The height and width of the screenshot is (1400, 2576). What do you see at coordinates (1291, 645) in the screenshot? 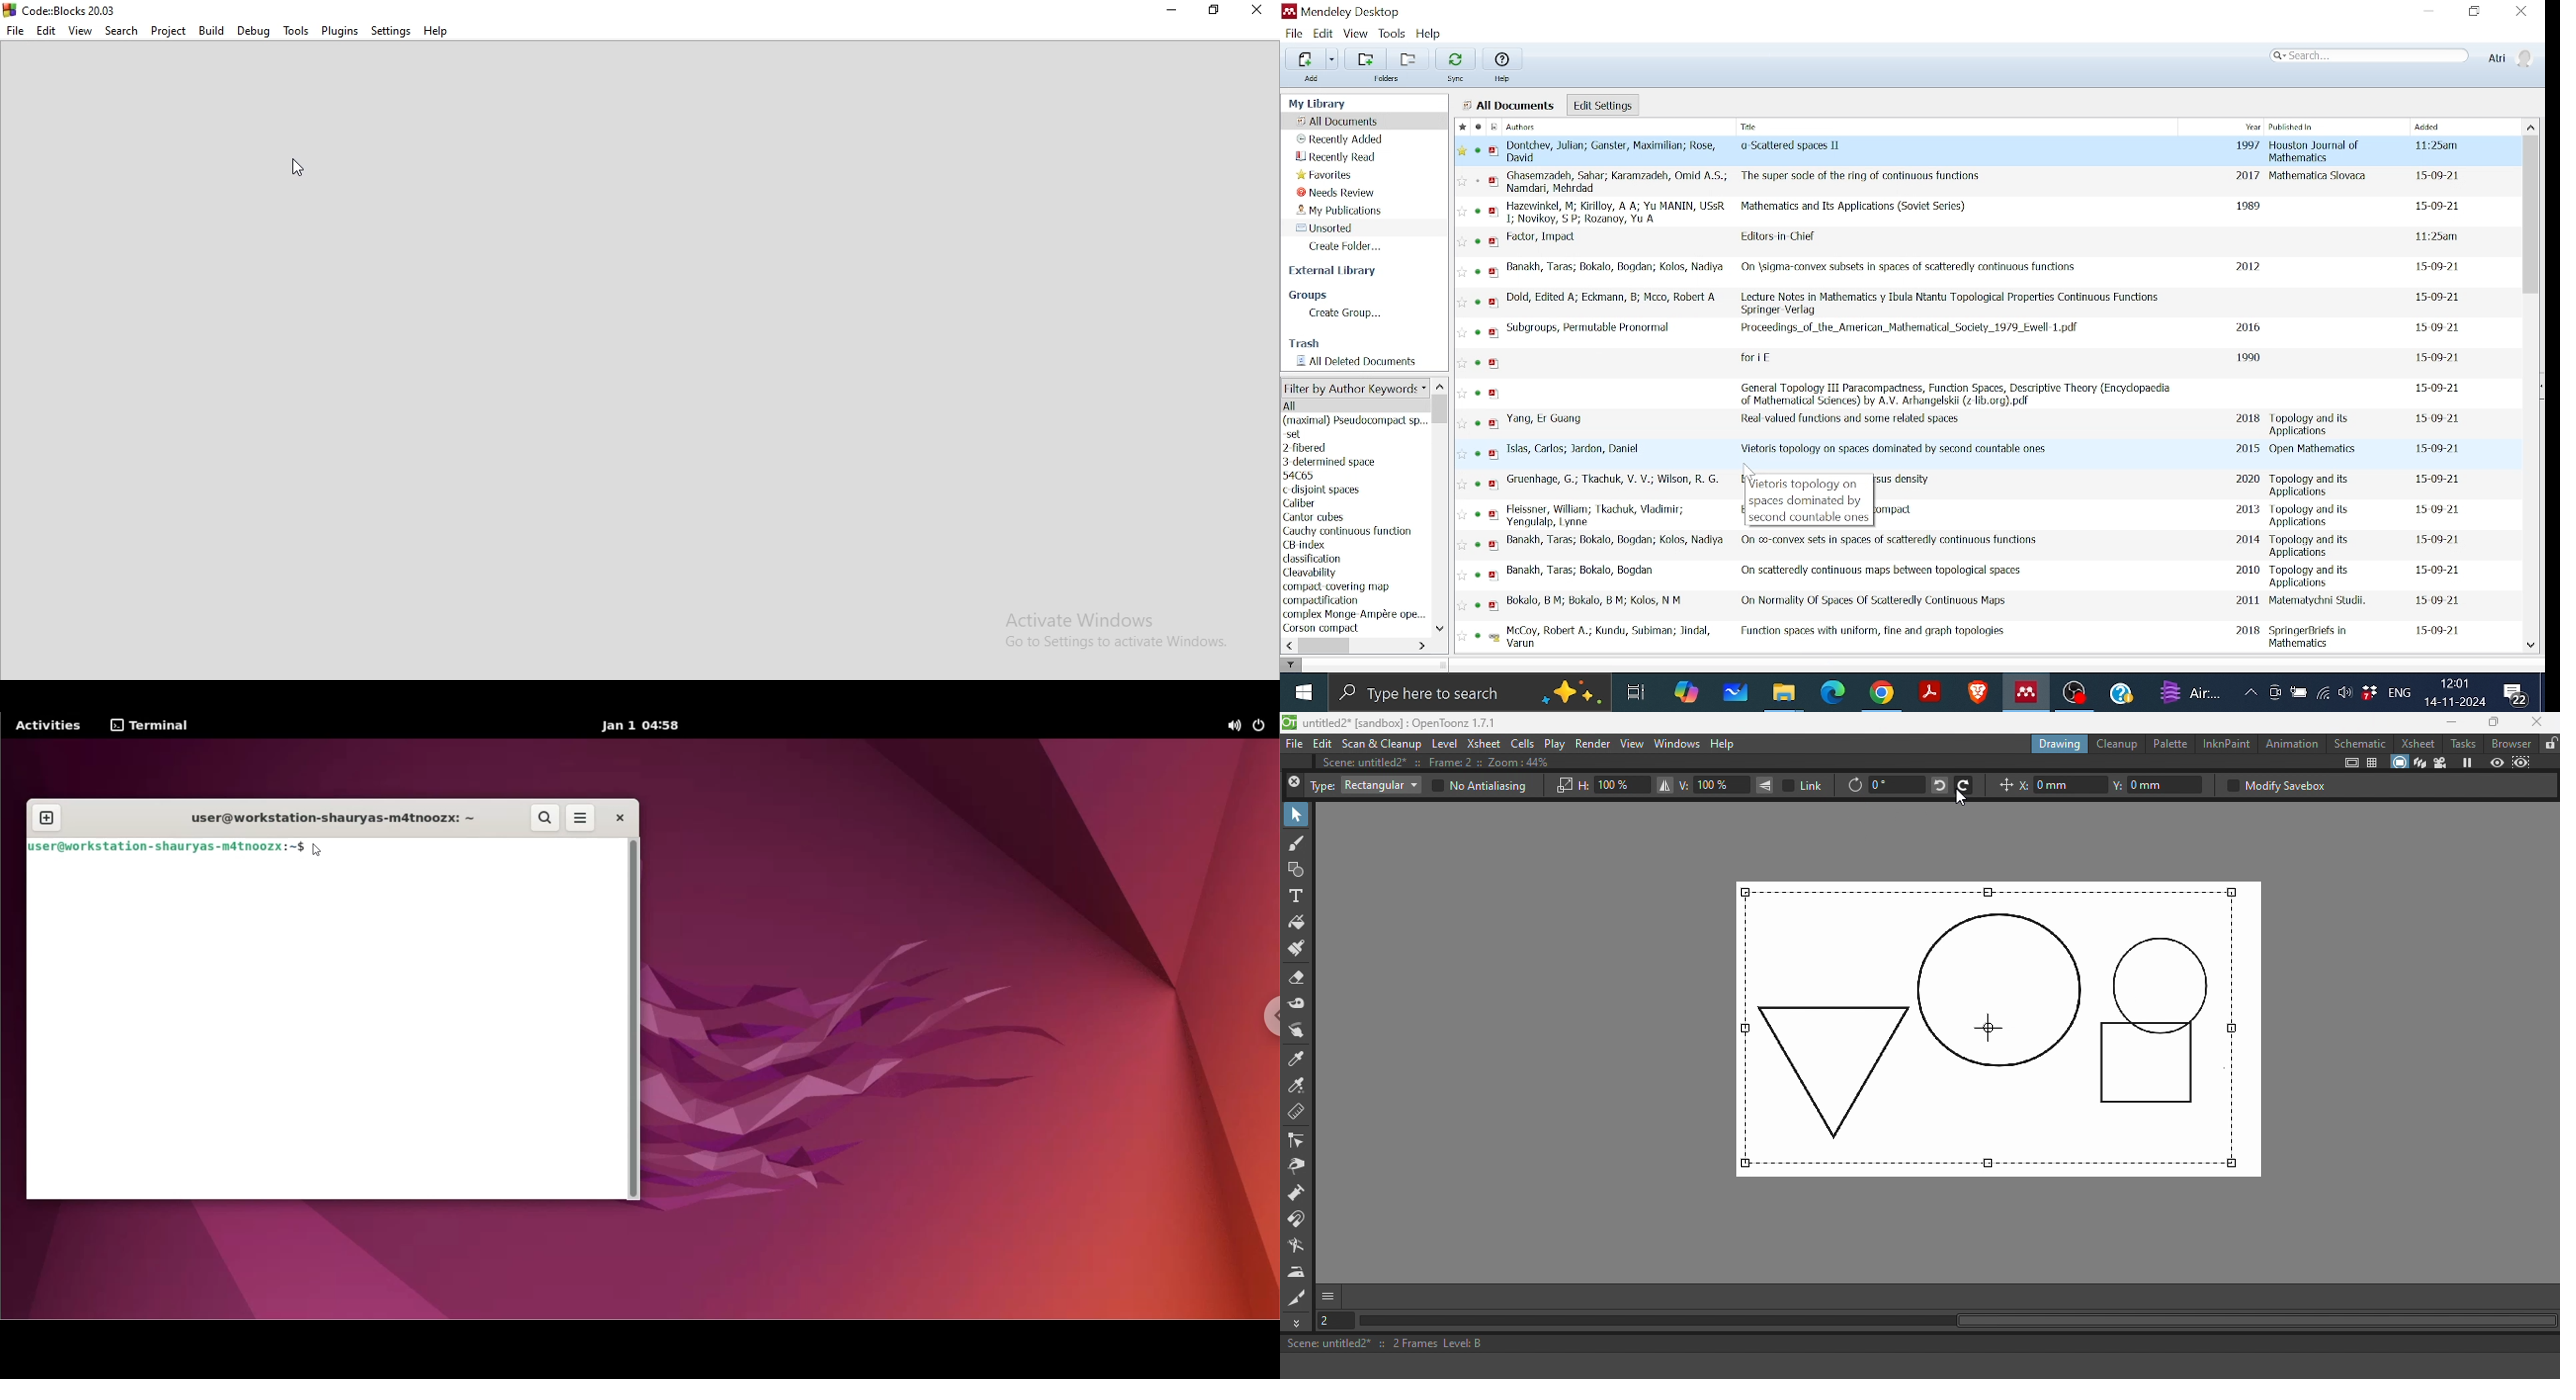
I see `Move left in filter by author keyword` at bounding box center [1291, 645].